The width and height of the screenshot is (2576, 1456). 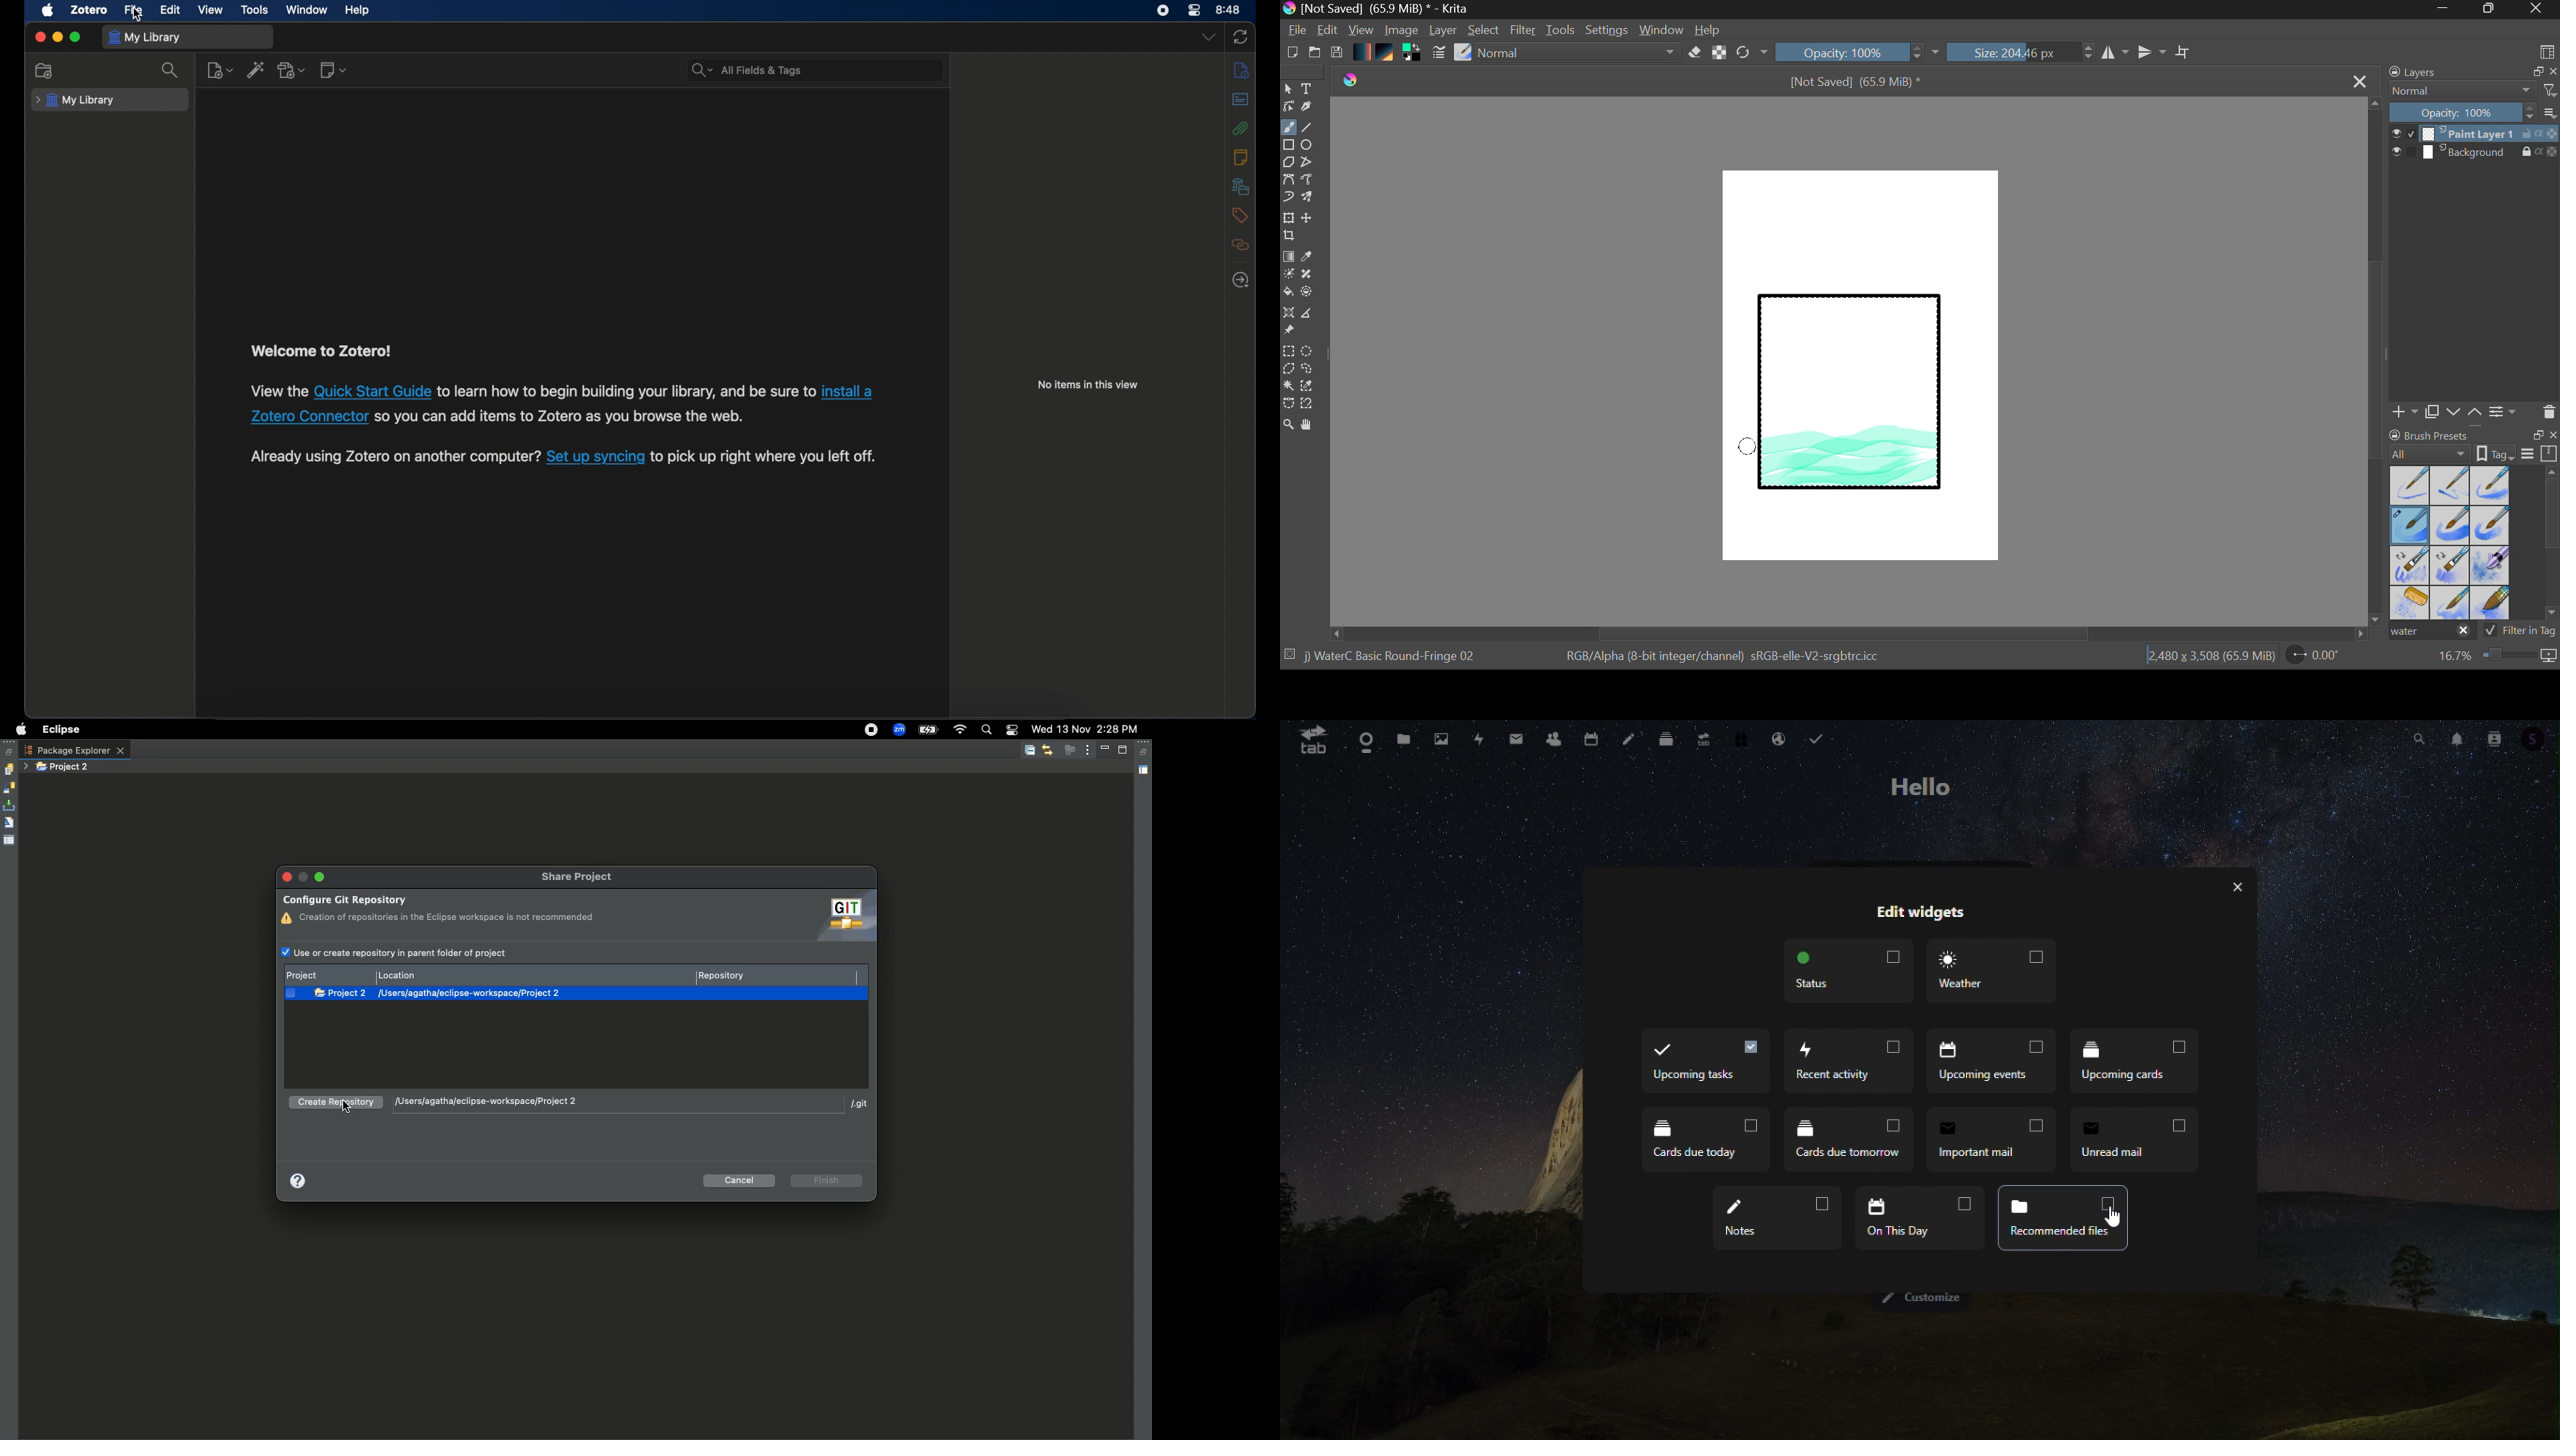 I want to click on notes, so click(x=1631, y=741).